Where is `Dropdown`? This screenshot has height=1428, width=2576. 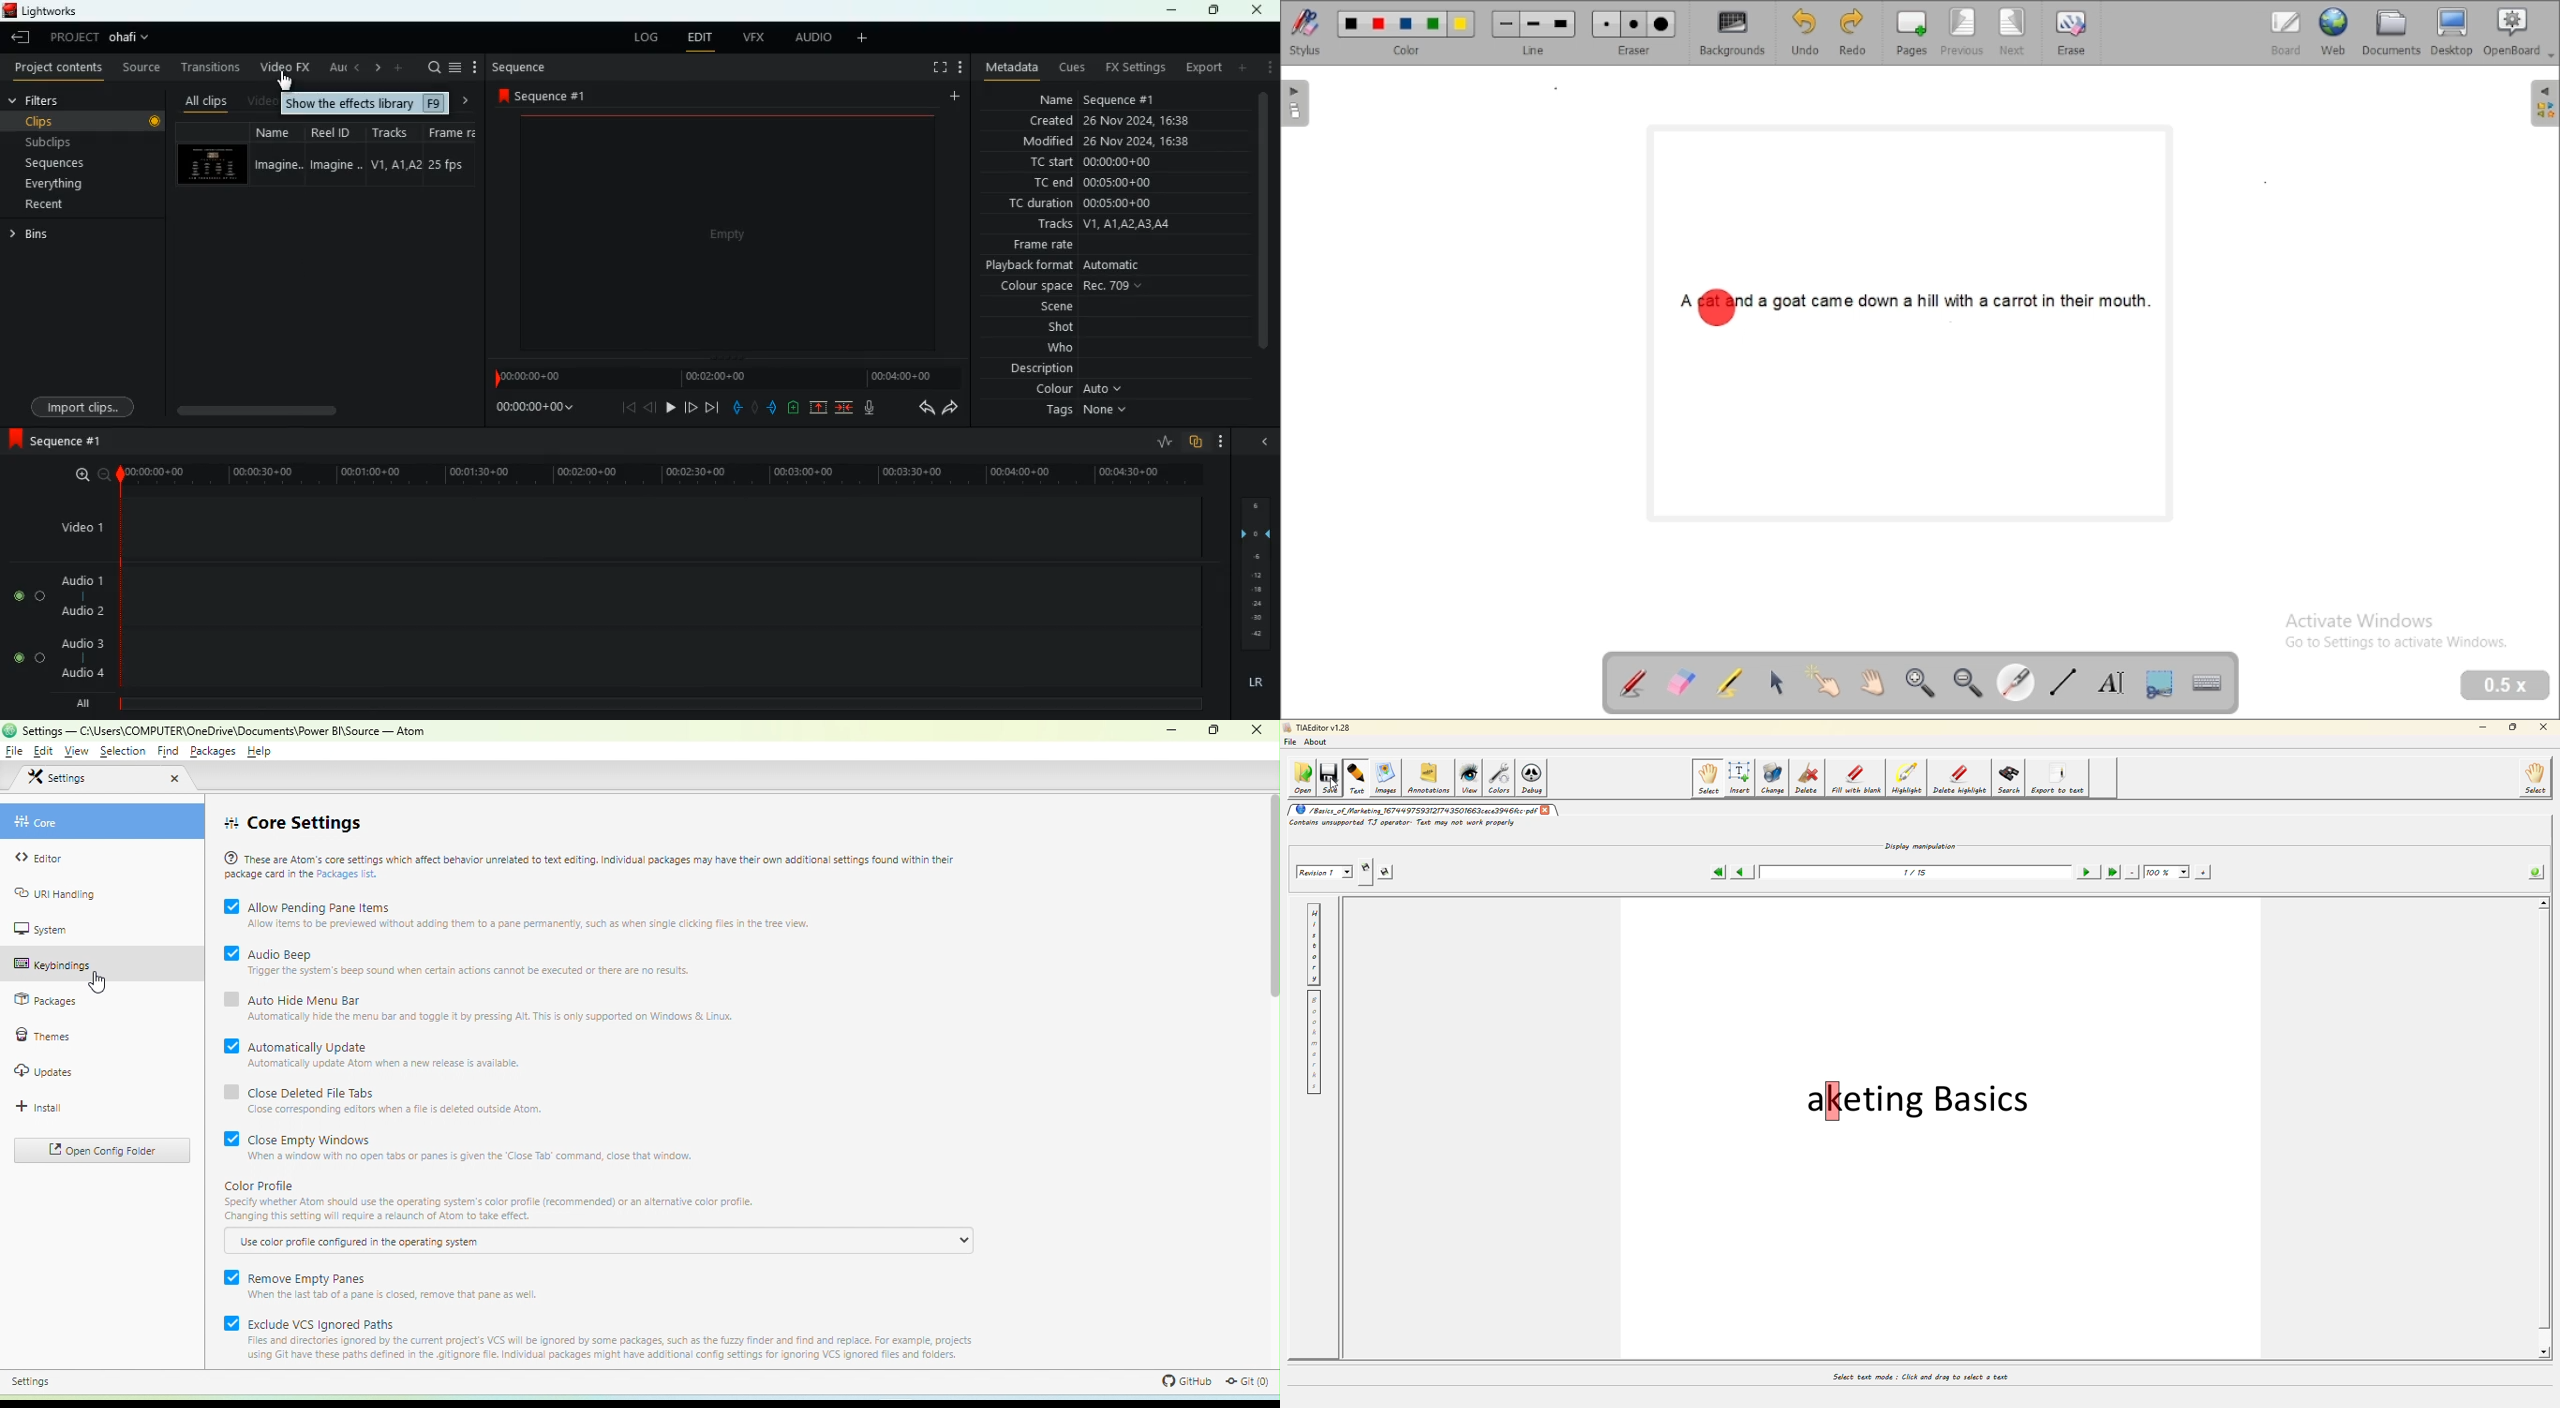
Dropdown is located at coordinates (2552, 56).